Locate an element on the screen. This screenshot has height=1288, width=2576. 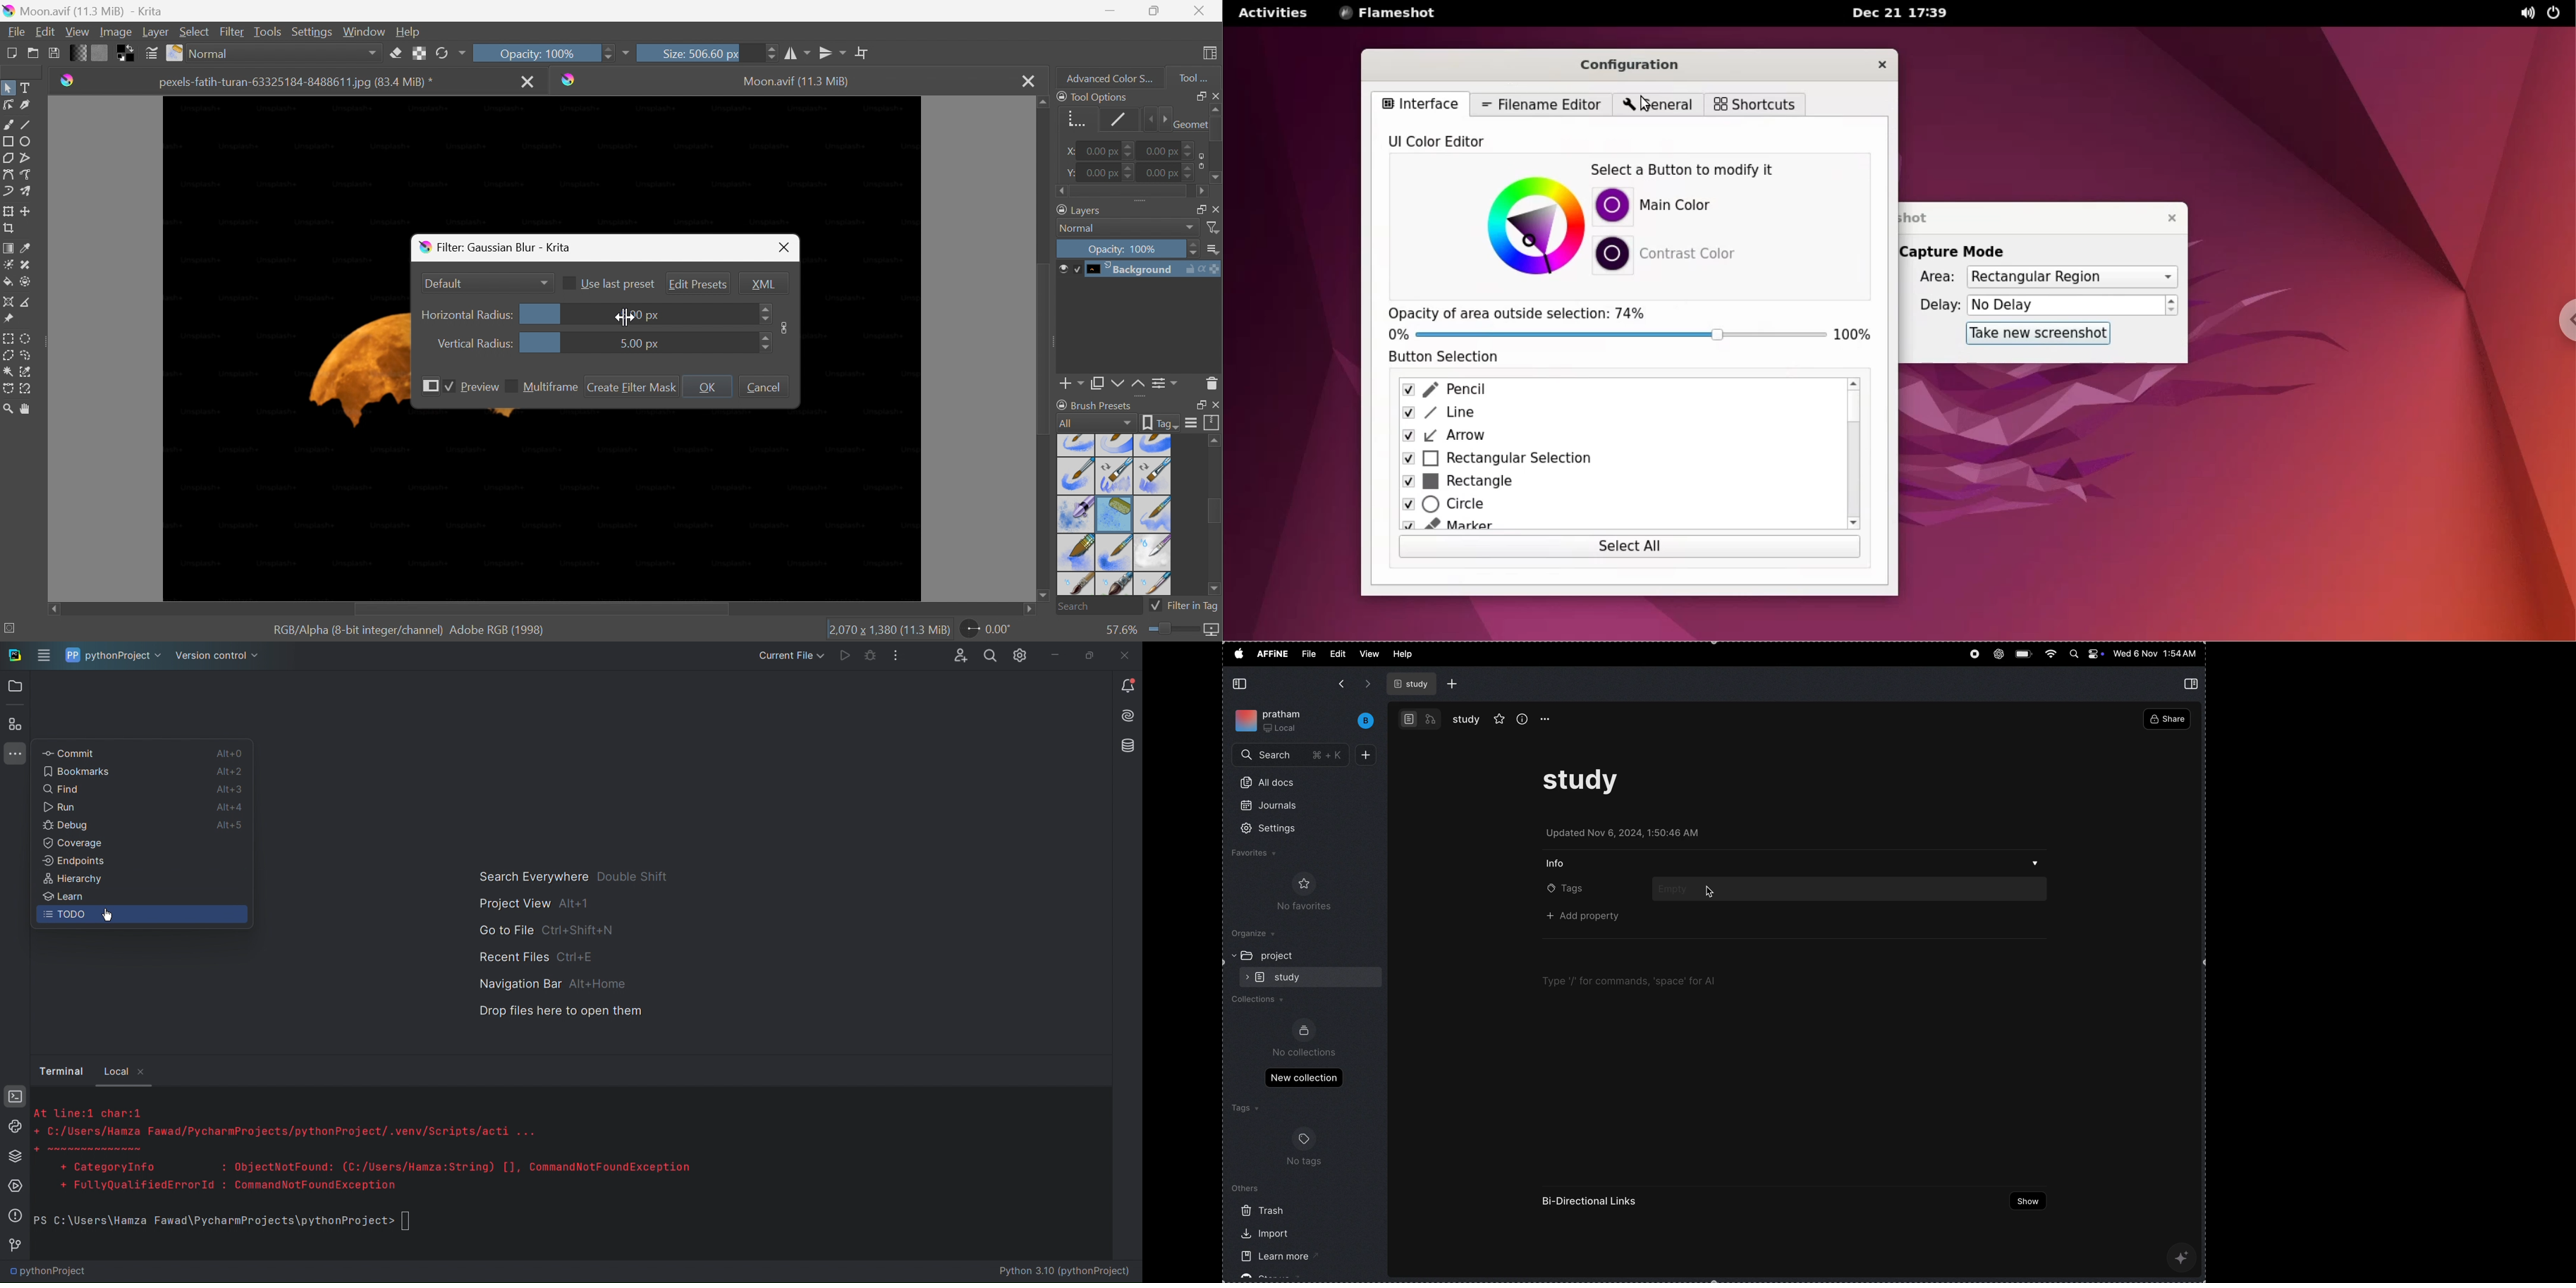
Filter: Gaussian Blur - Krita is located at coordinates (500, 248).